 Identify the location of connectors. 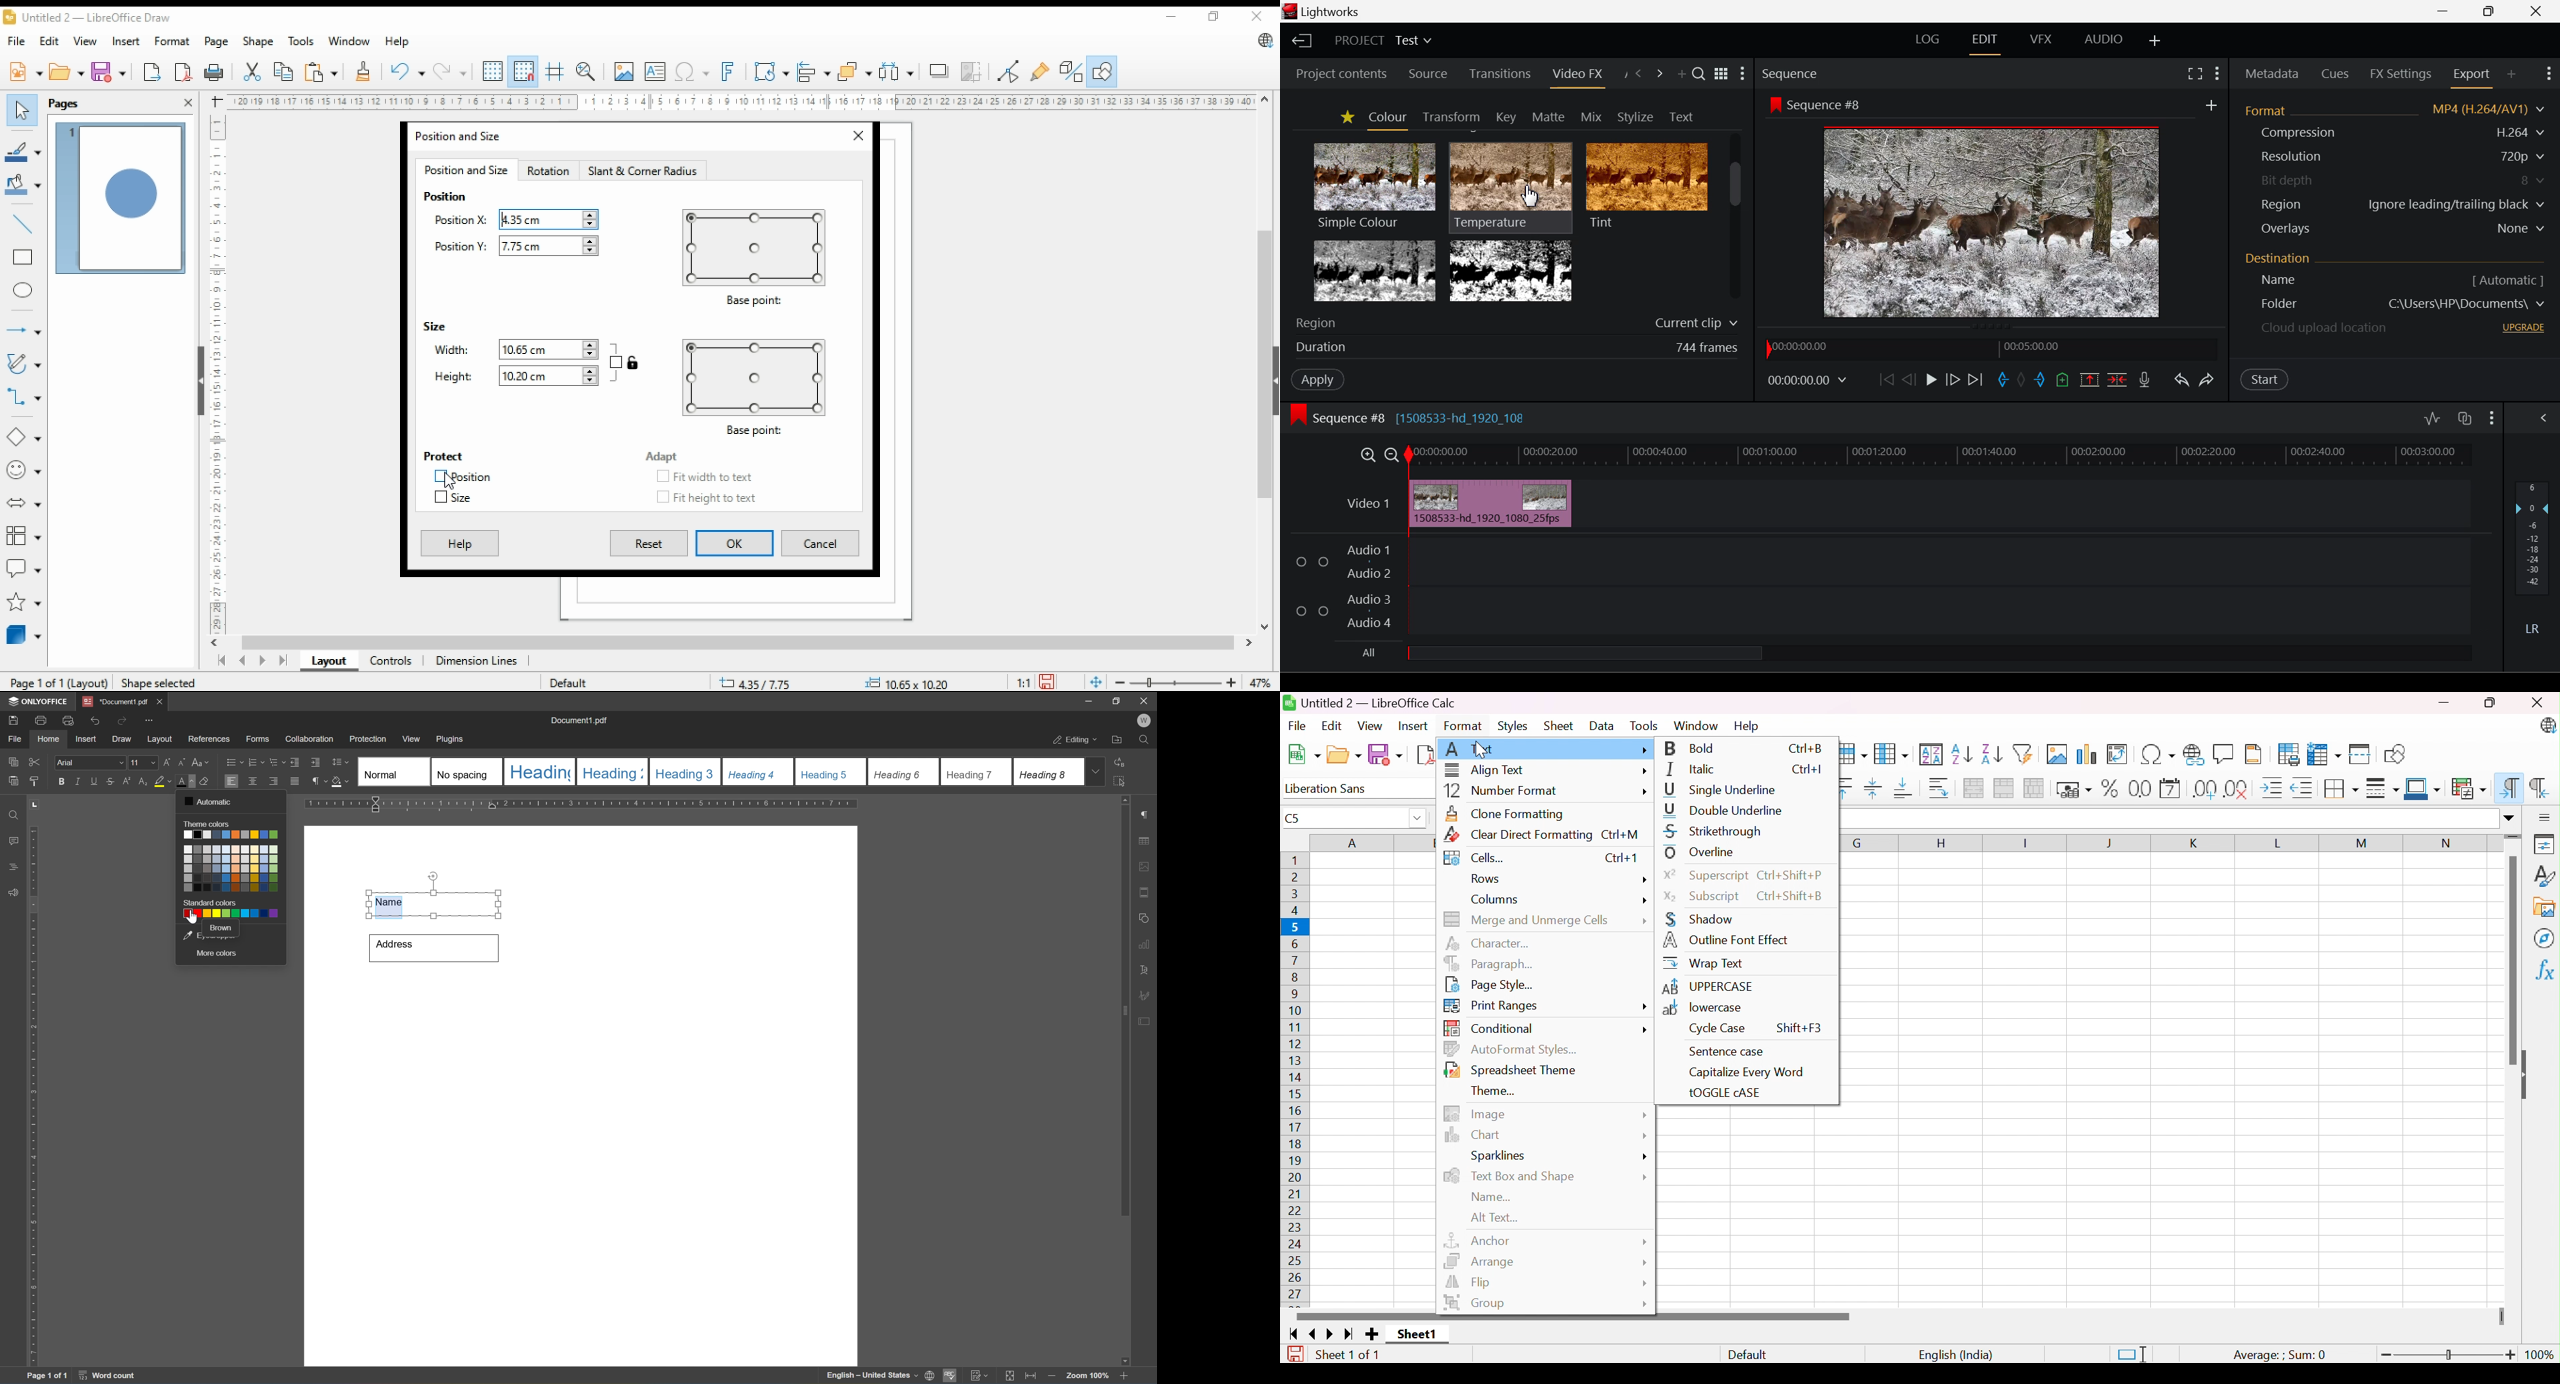
(25, 398).